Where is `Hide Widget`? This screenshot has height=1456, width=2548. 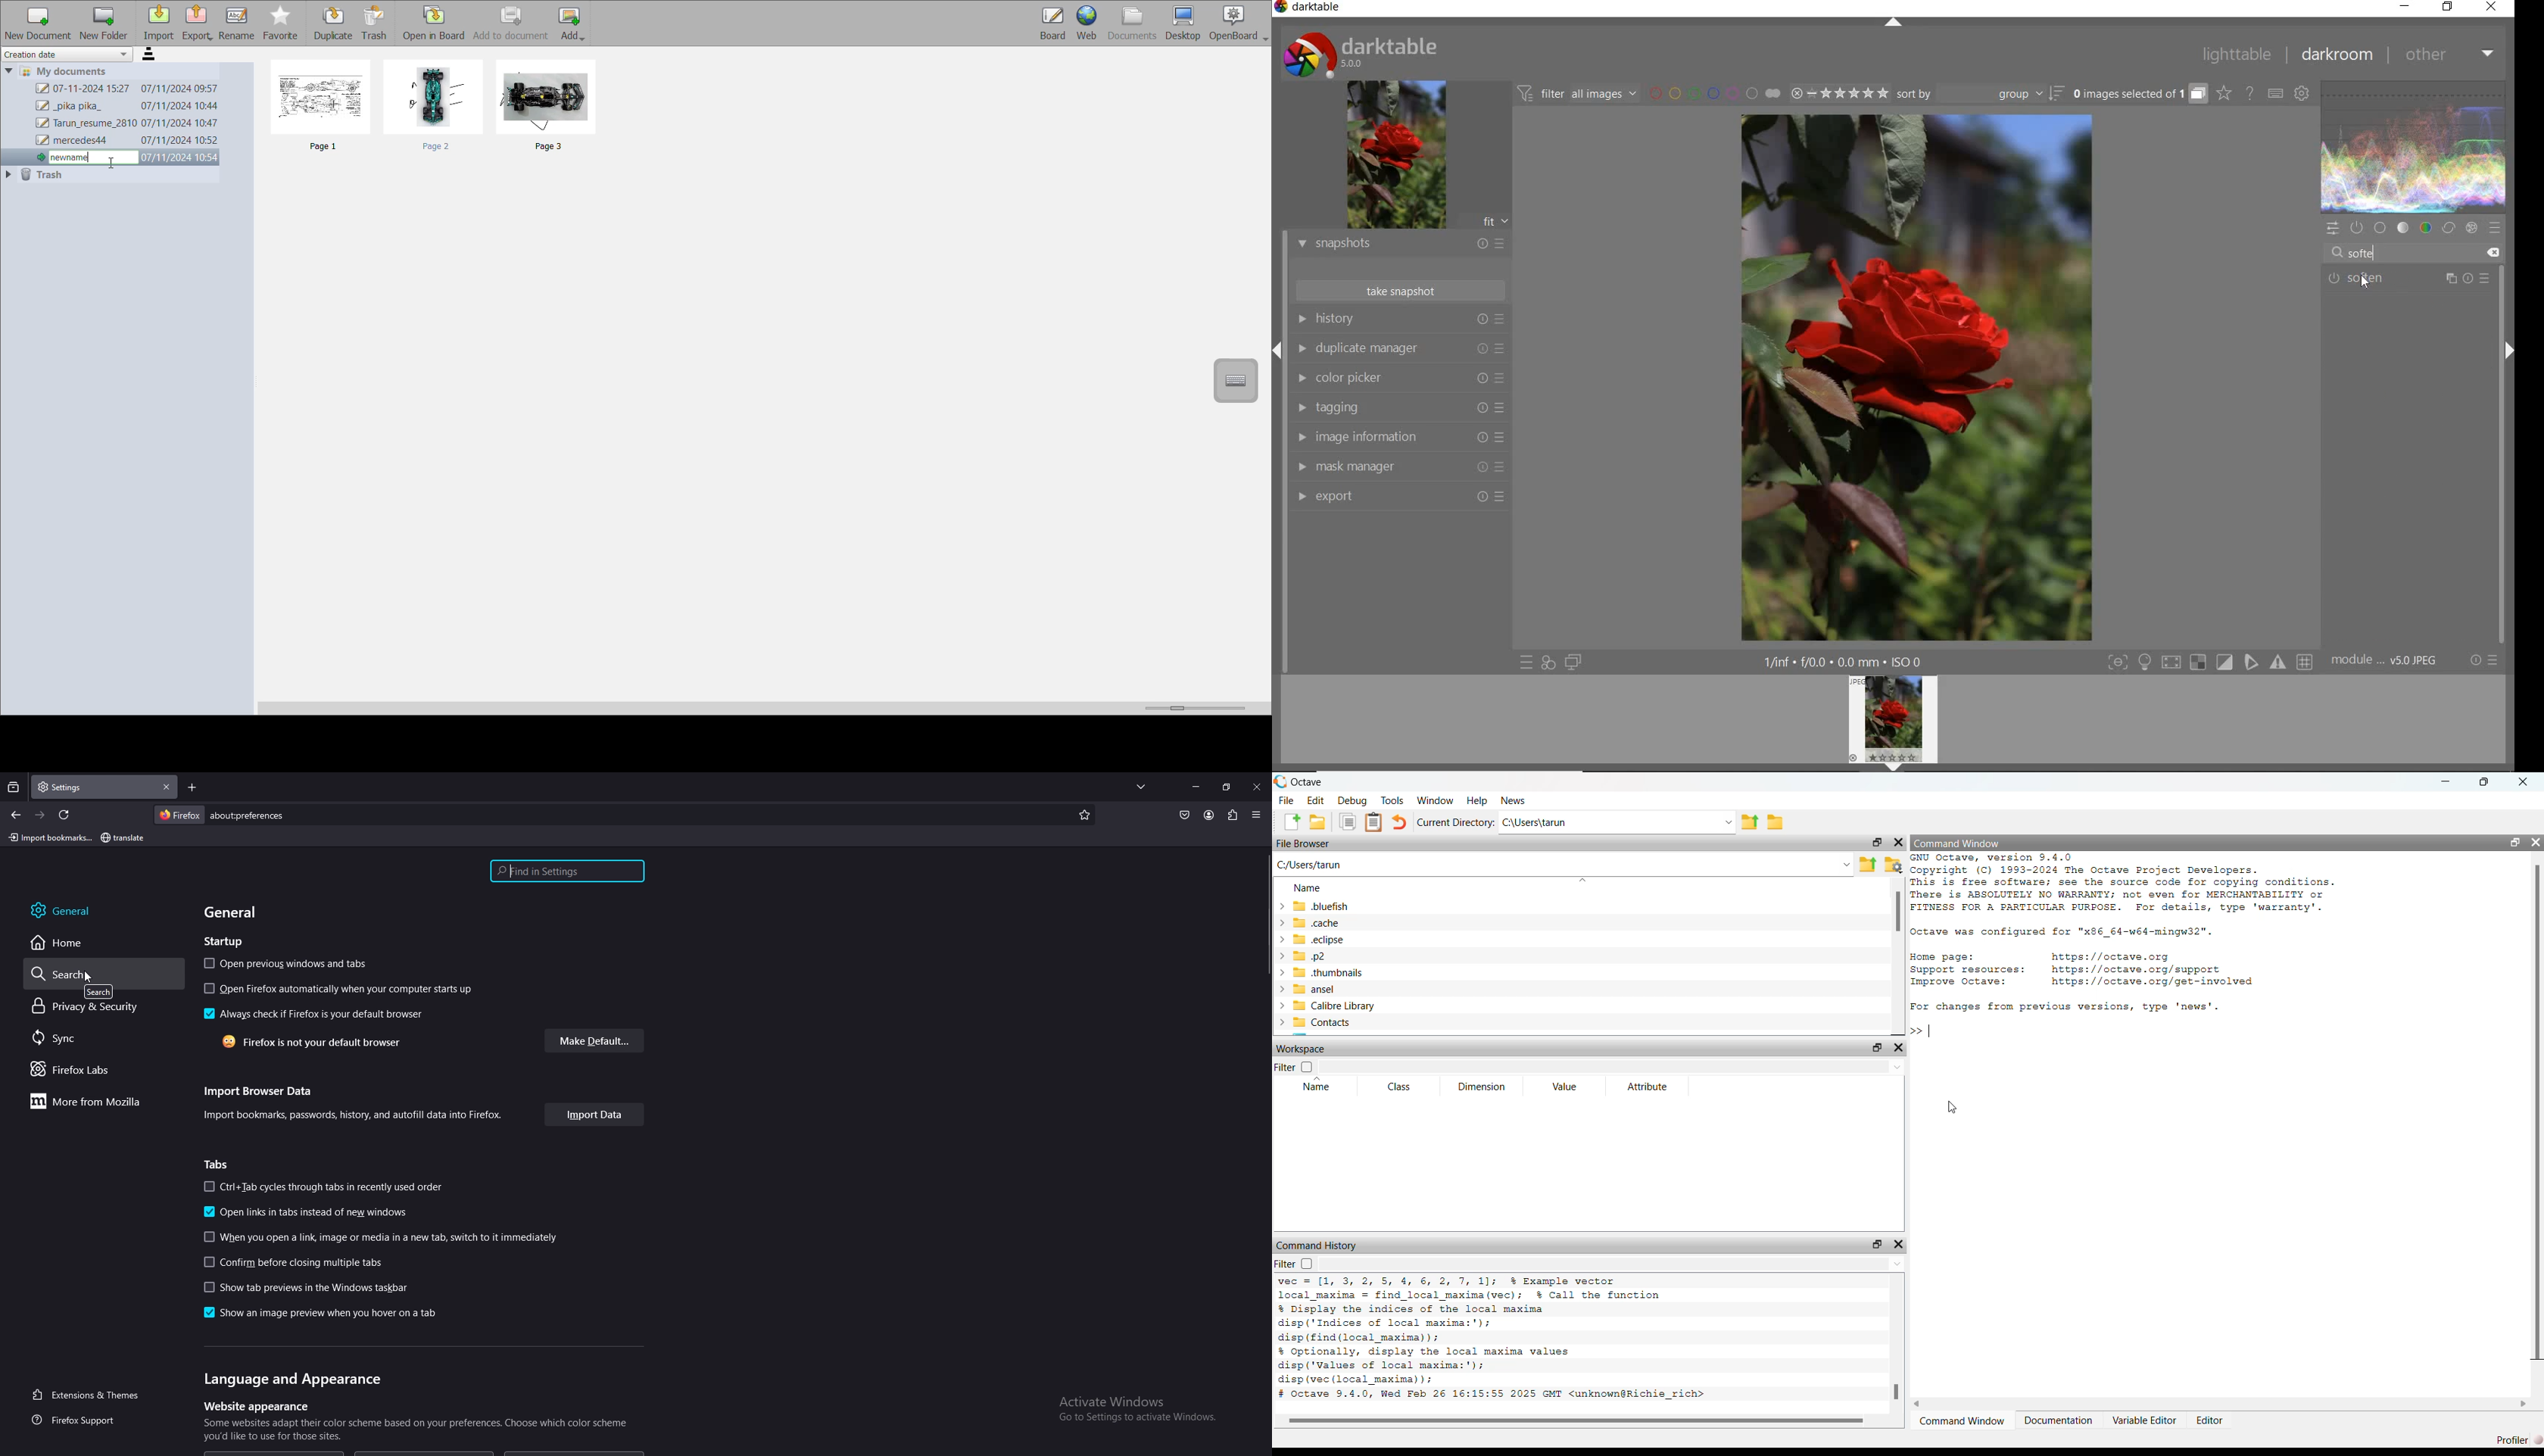 Hide Widget is located at coordinates (2535, 842).